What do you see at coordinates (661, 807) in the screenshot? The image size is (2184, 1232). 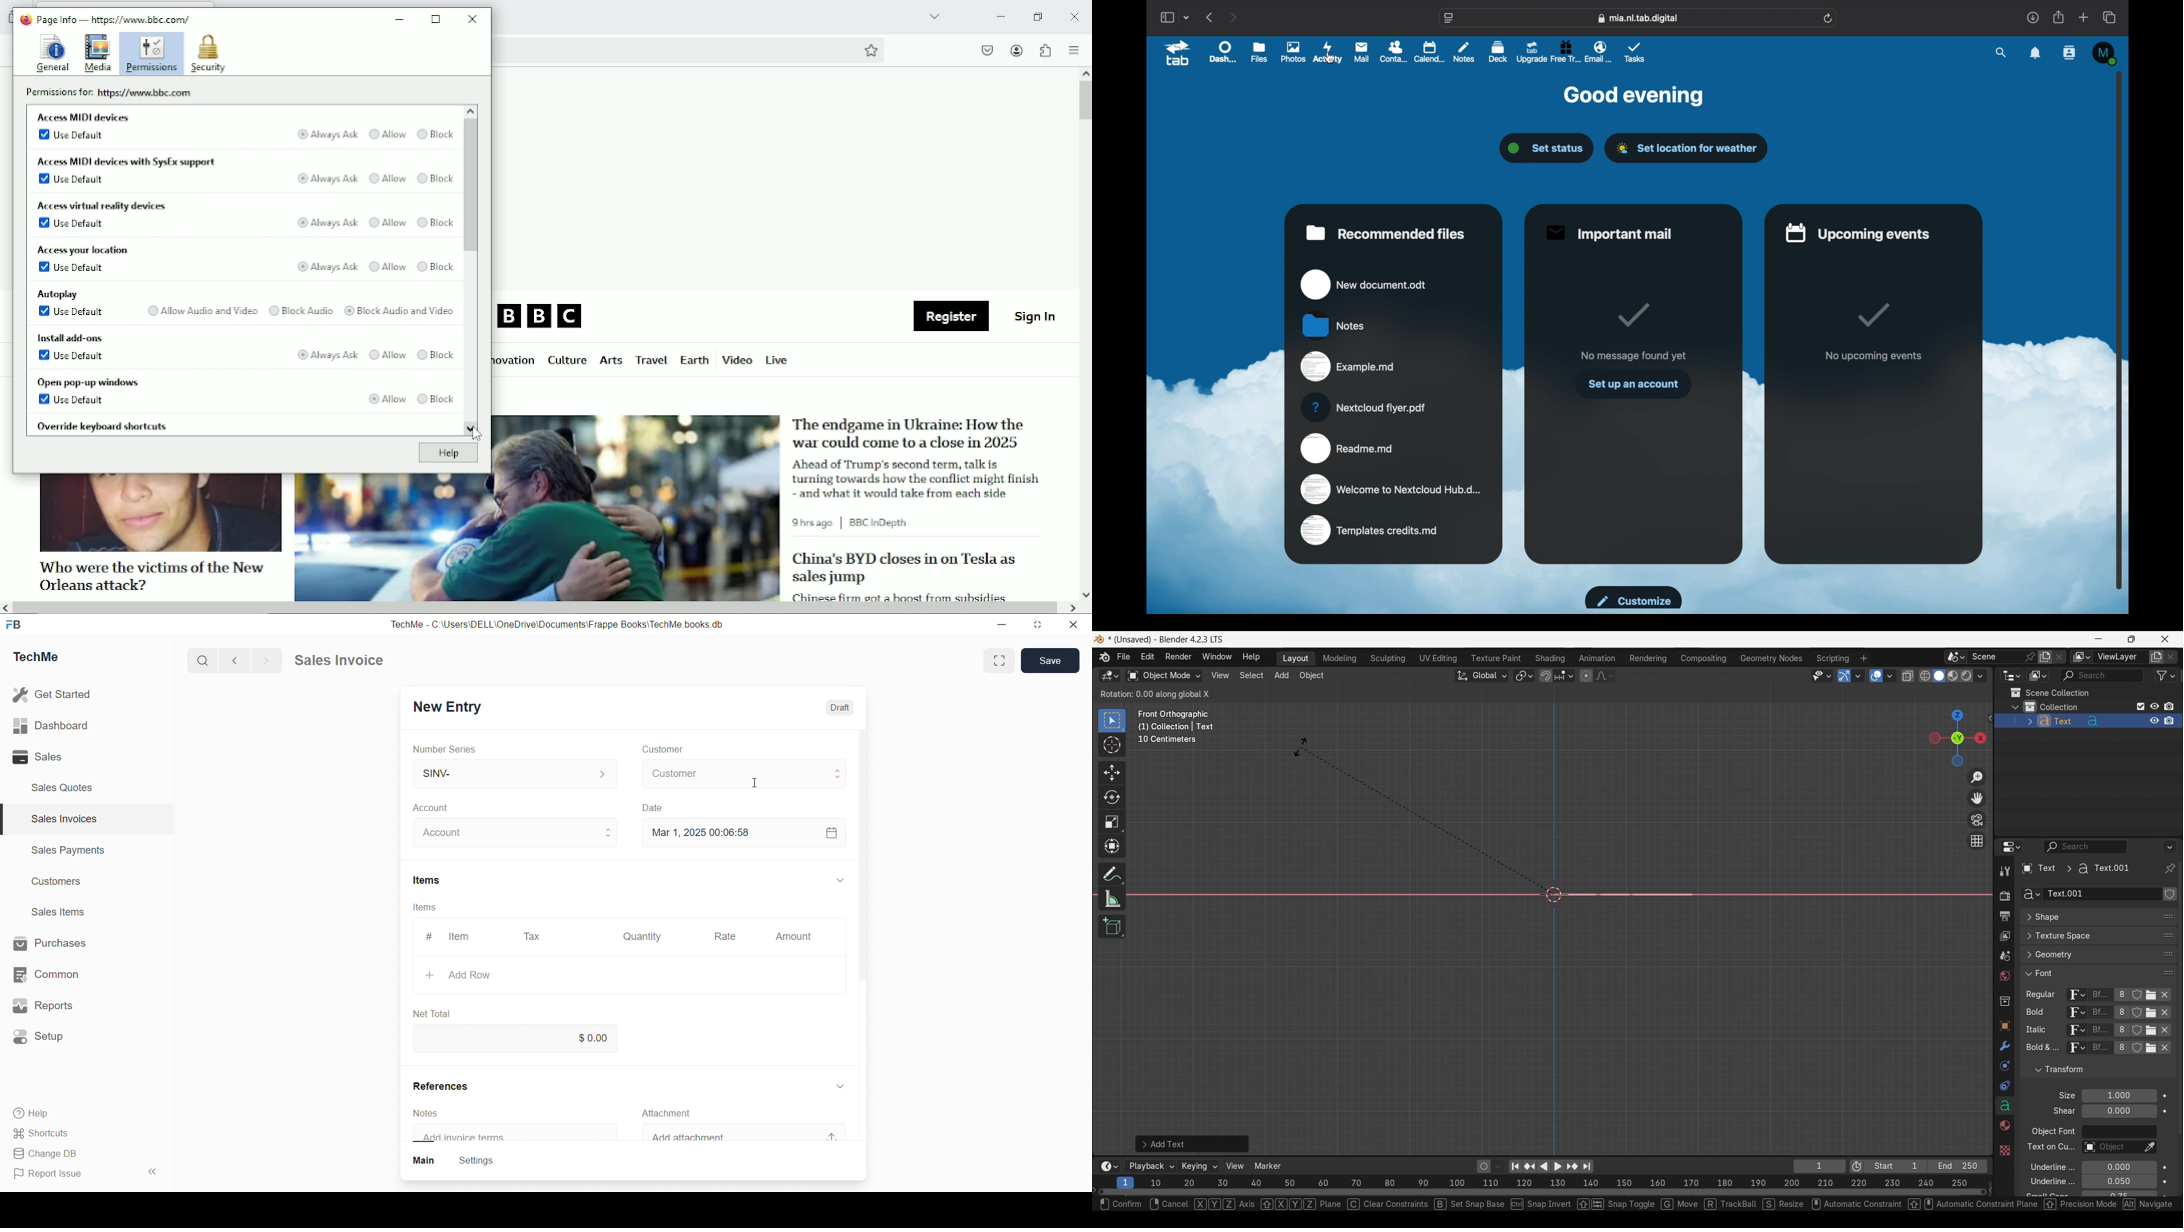 I see `Date` at bounding box center [661, 807].